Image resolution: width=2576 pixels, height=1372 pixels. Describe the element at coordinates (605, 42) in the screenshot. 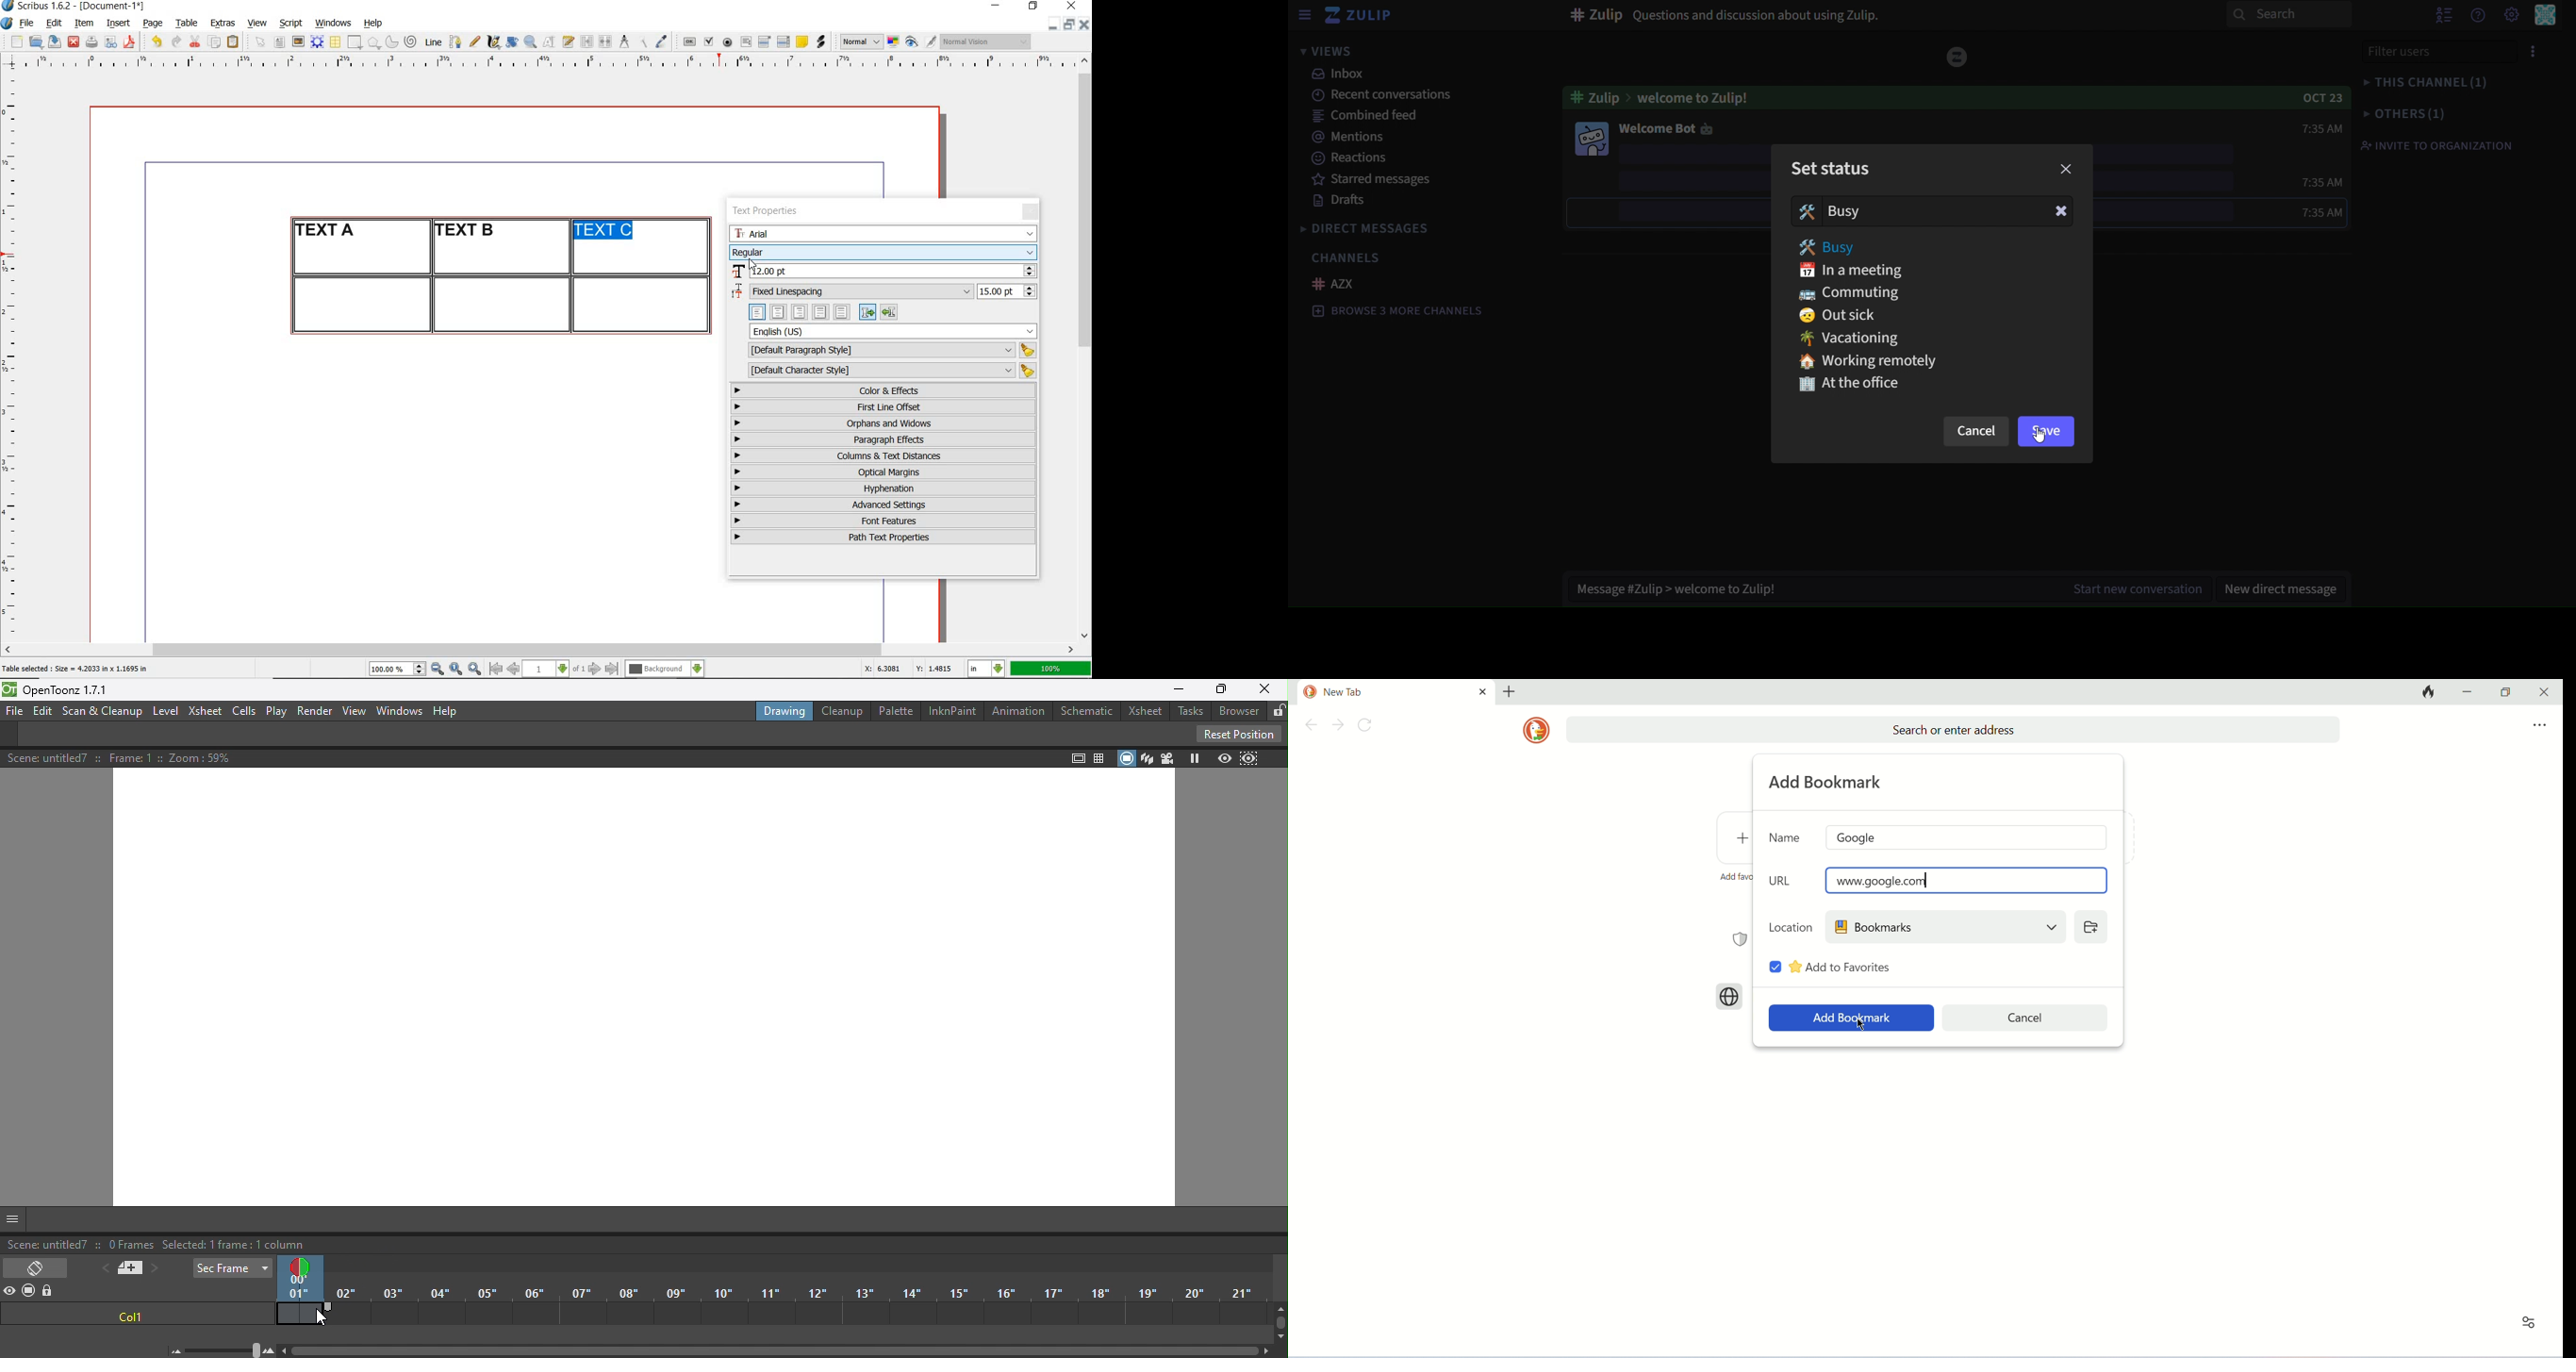

I see `unlink text frames` at that location.